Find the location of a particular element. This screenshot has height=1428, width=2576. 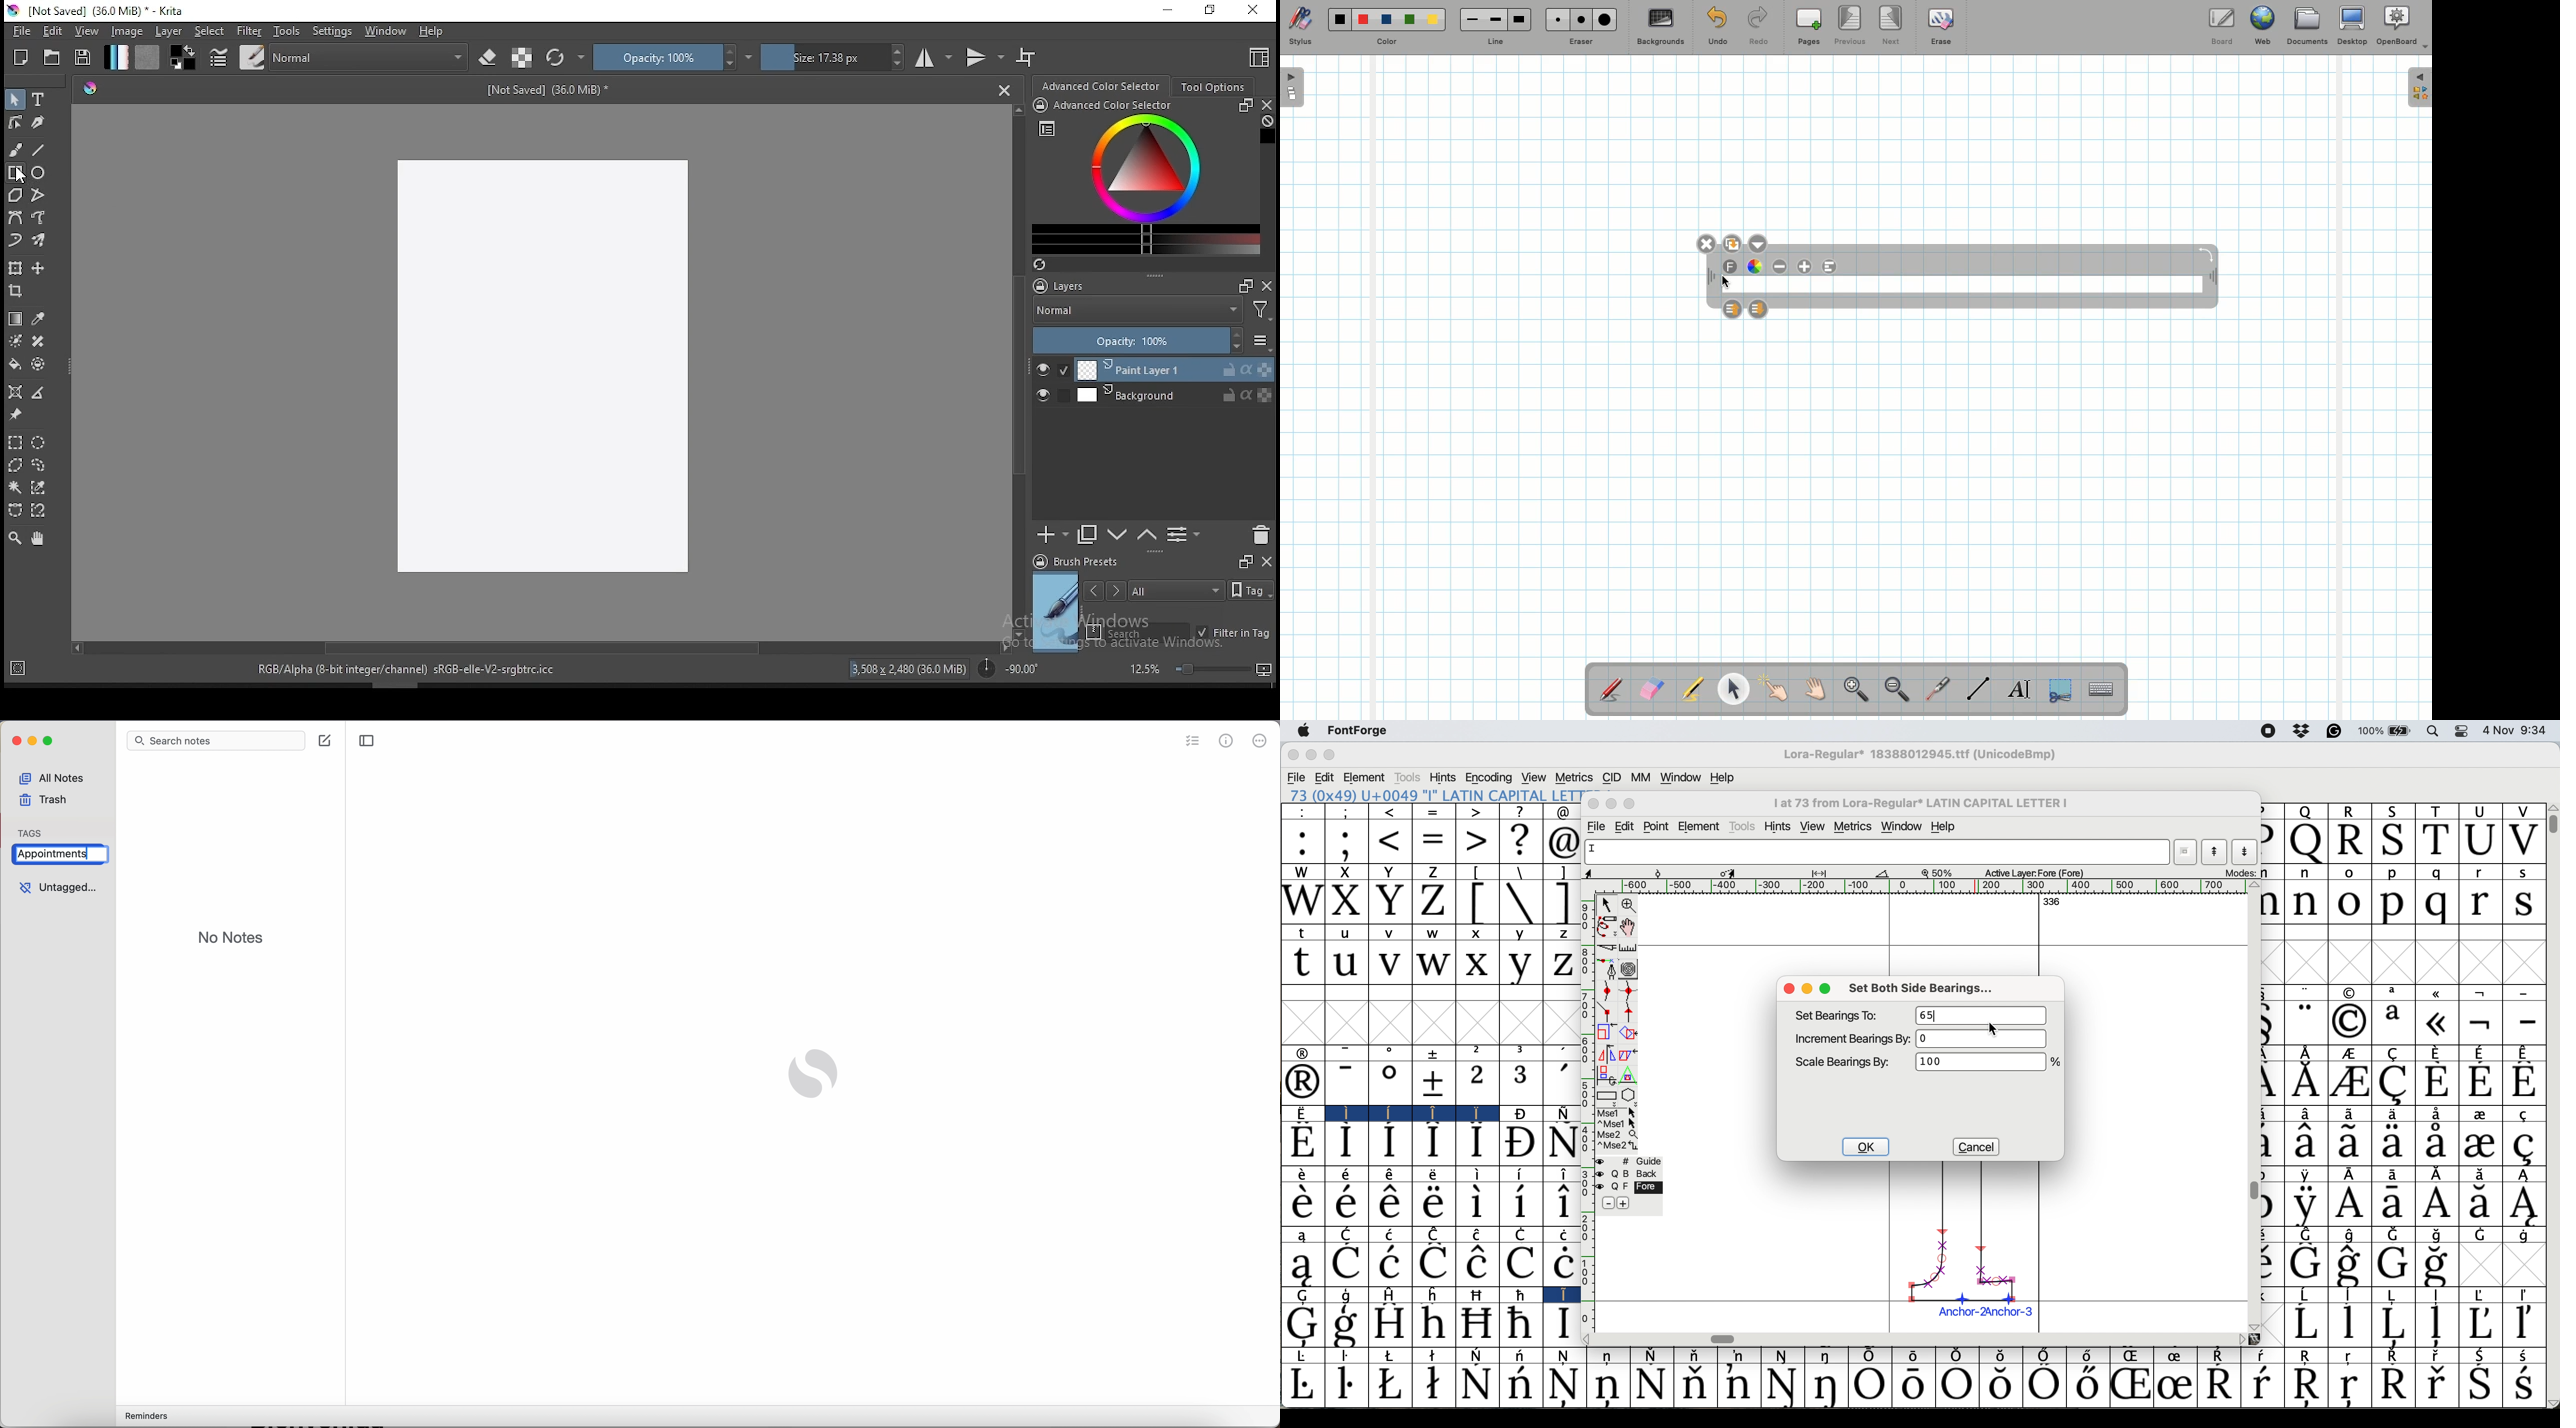

Symbol is located at coordinates (1347, 1386).